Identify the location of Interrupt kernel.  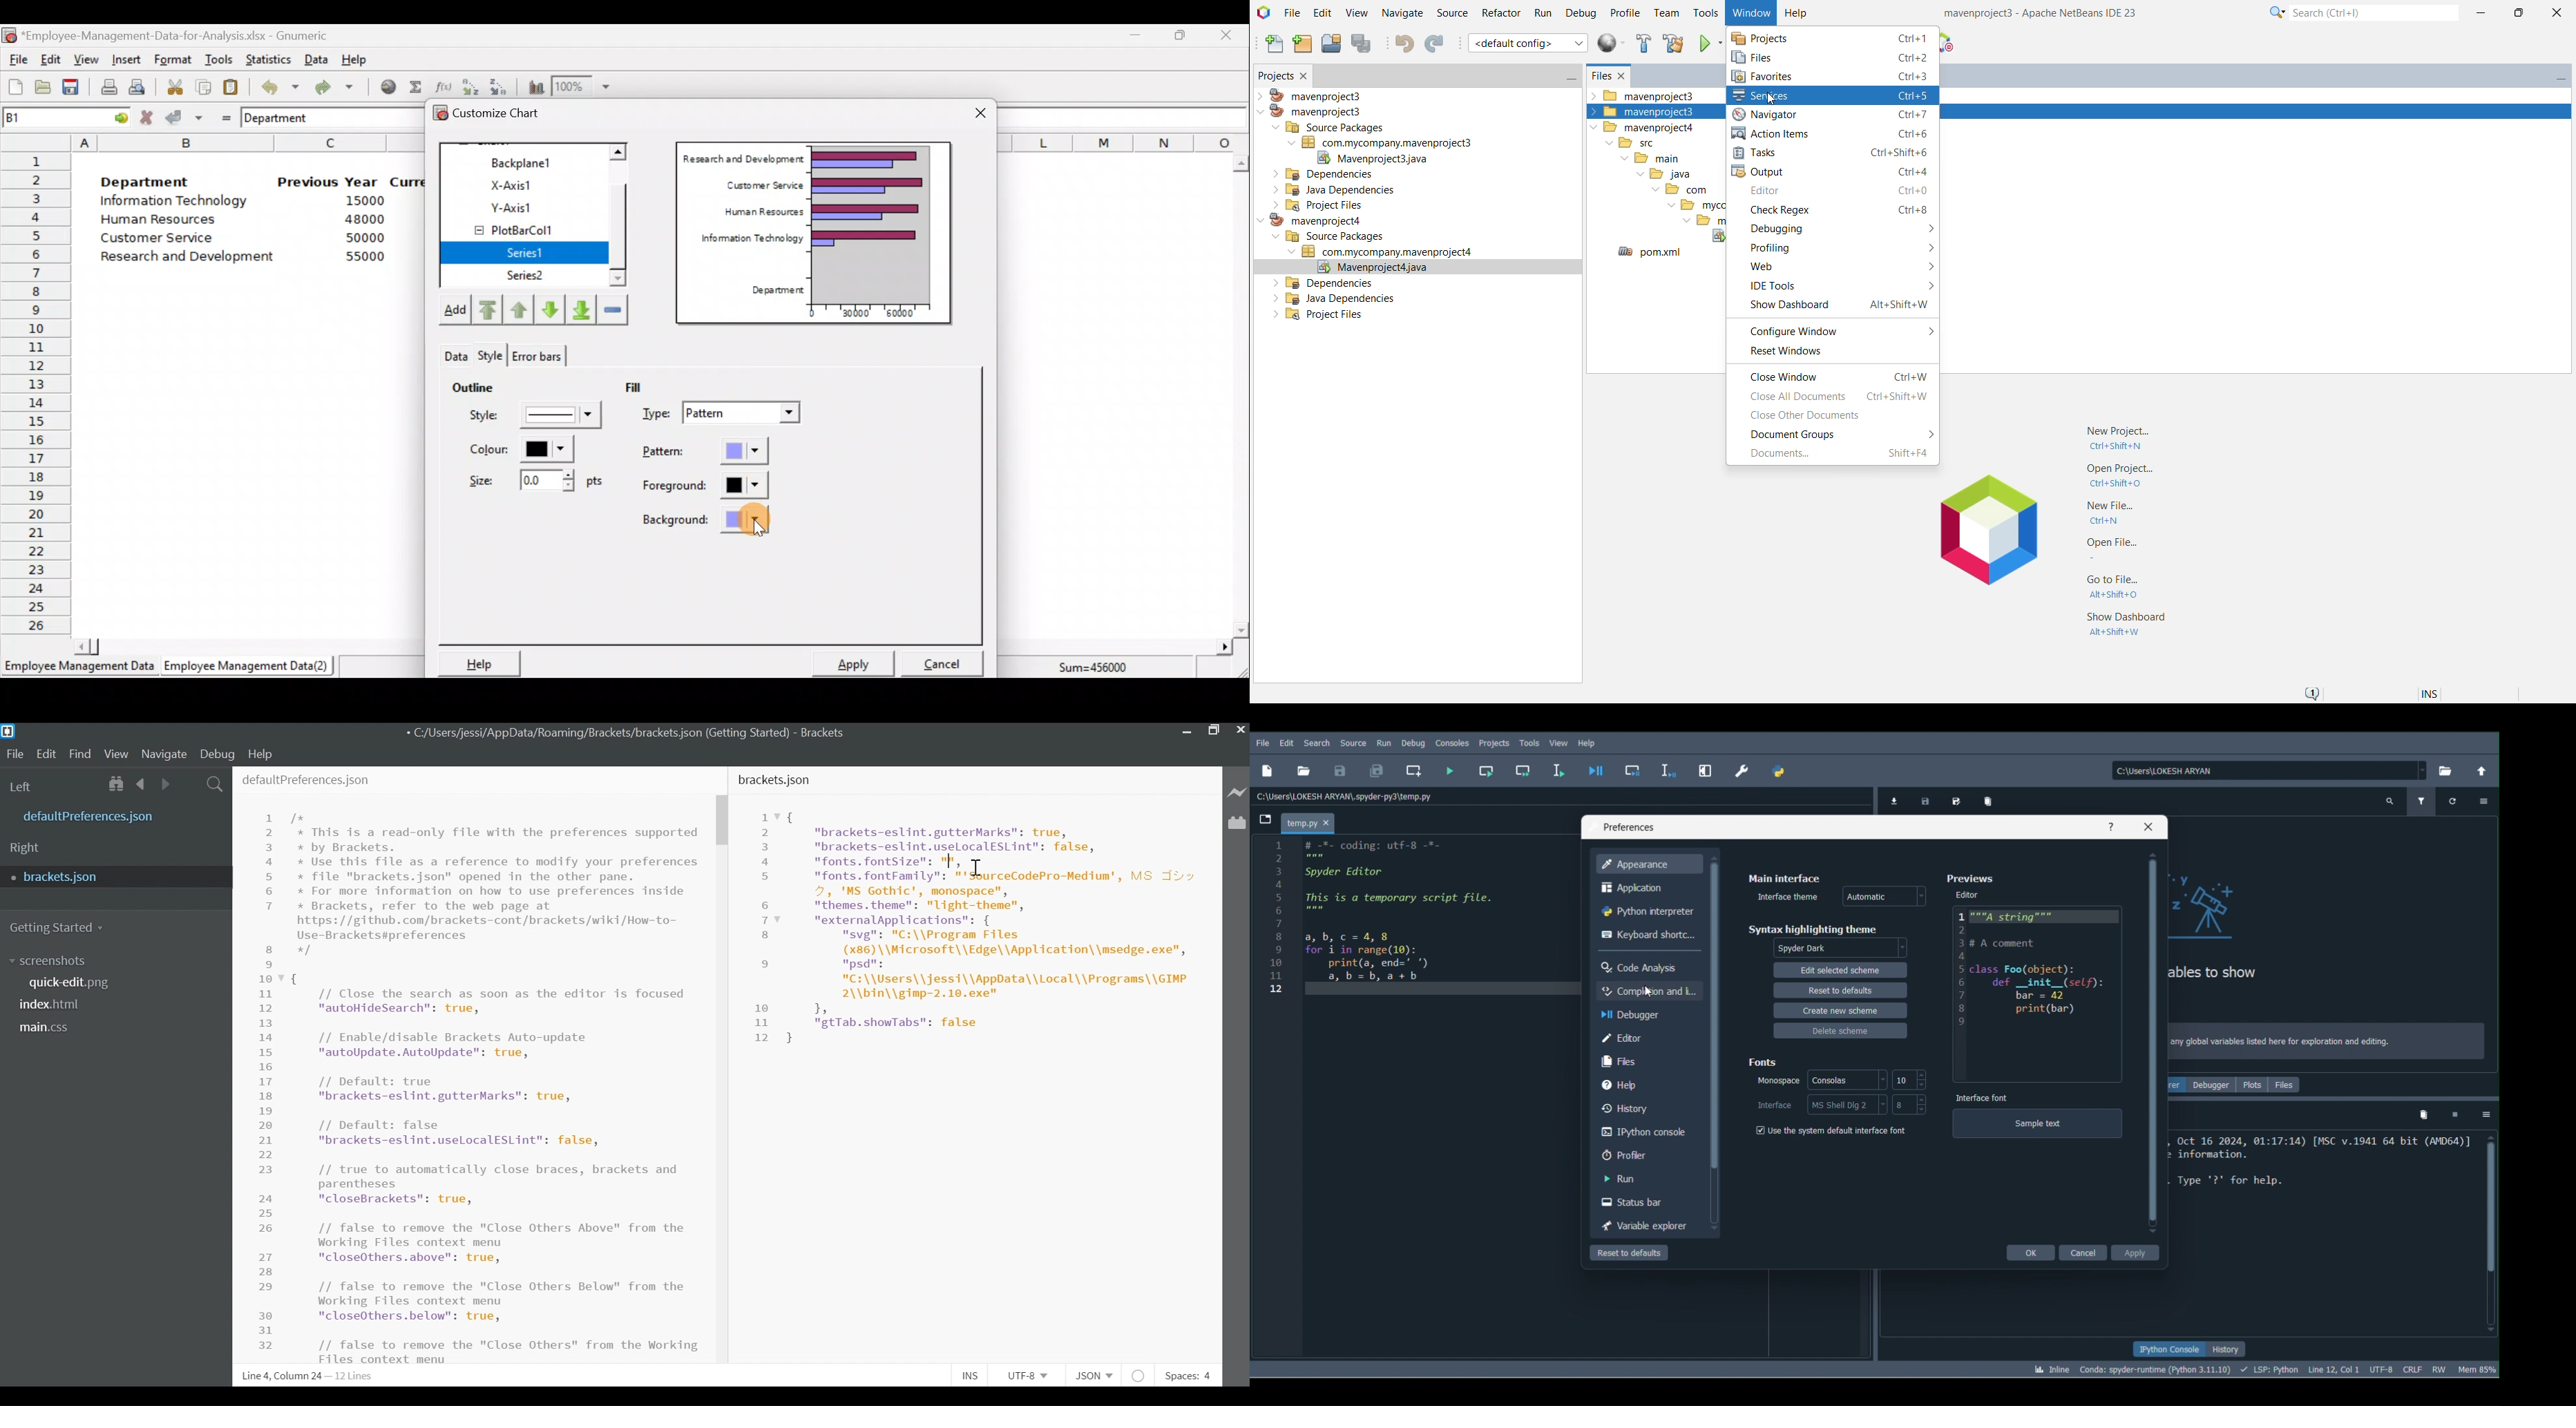
(2457, 1114).